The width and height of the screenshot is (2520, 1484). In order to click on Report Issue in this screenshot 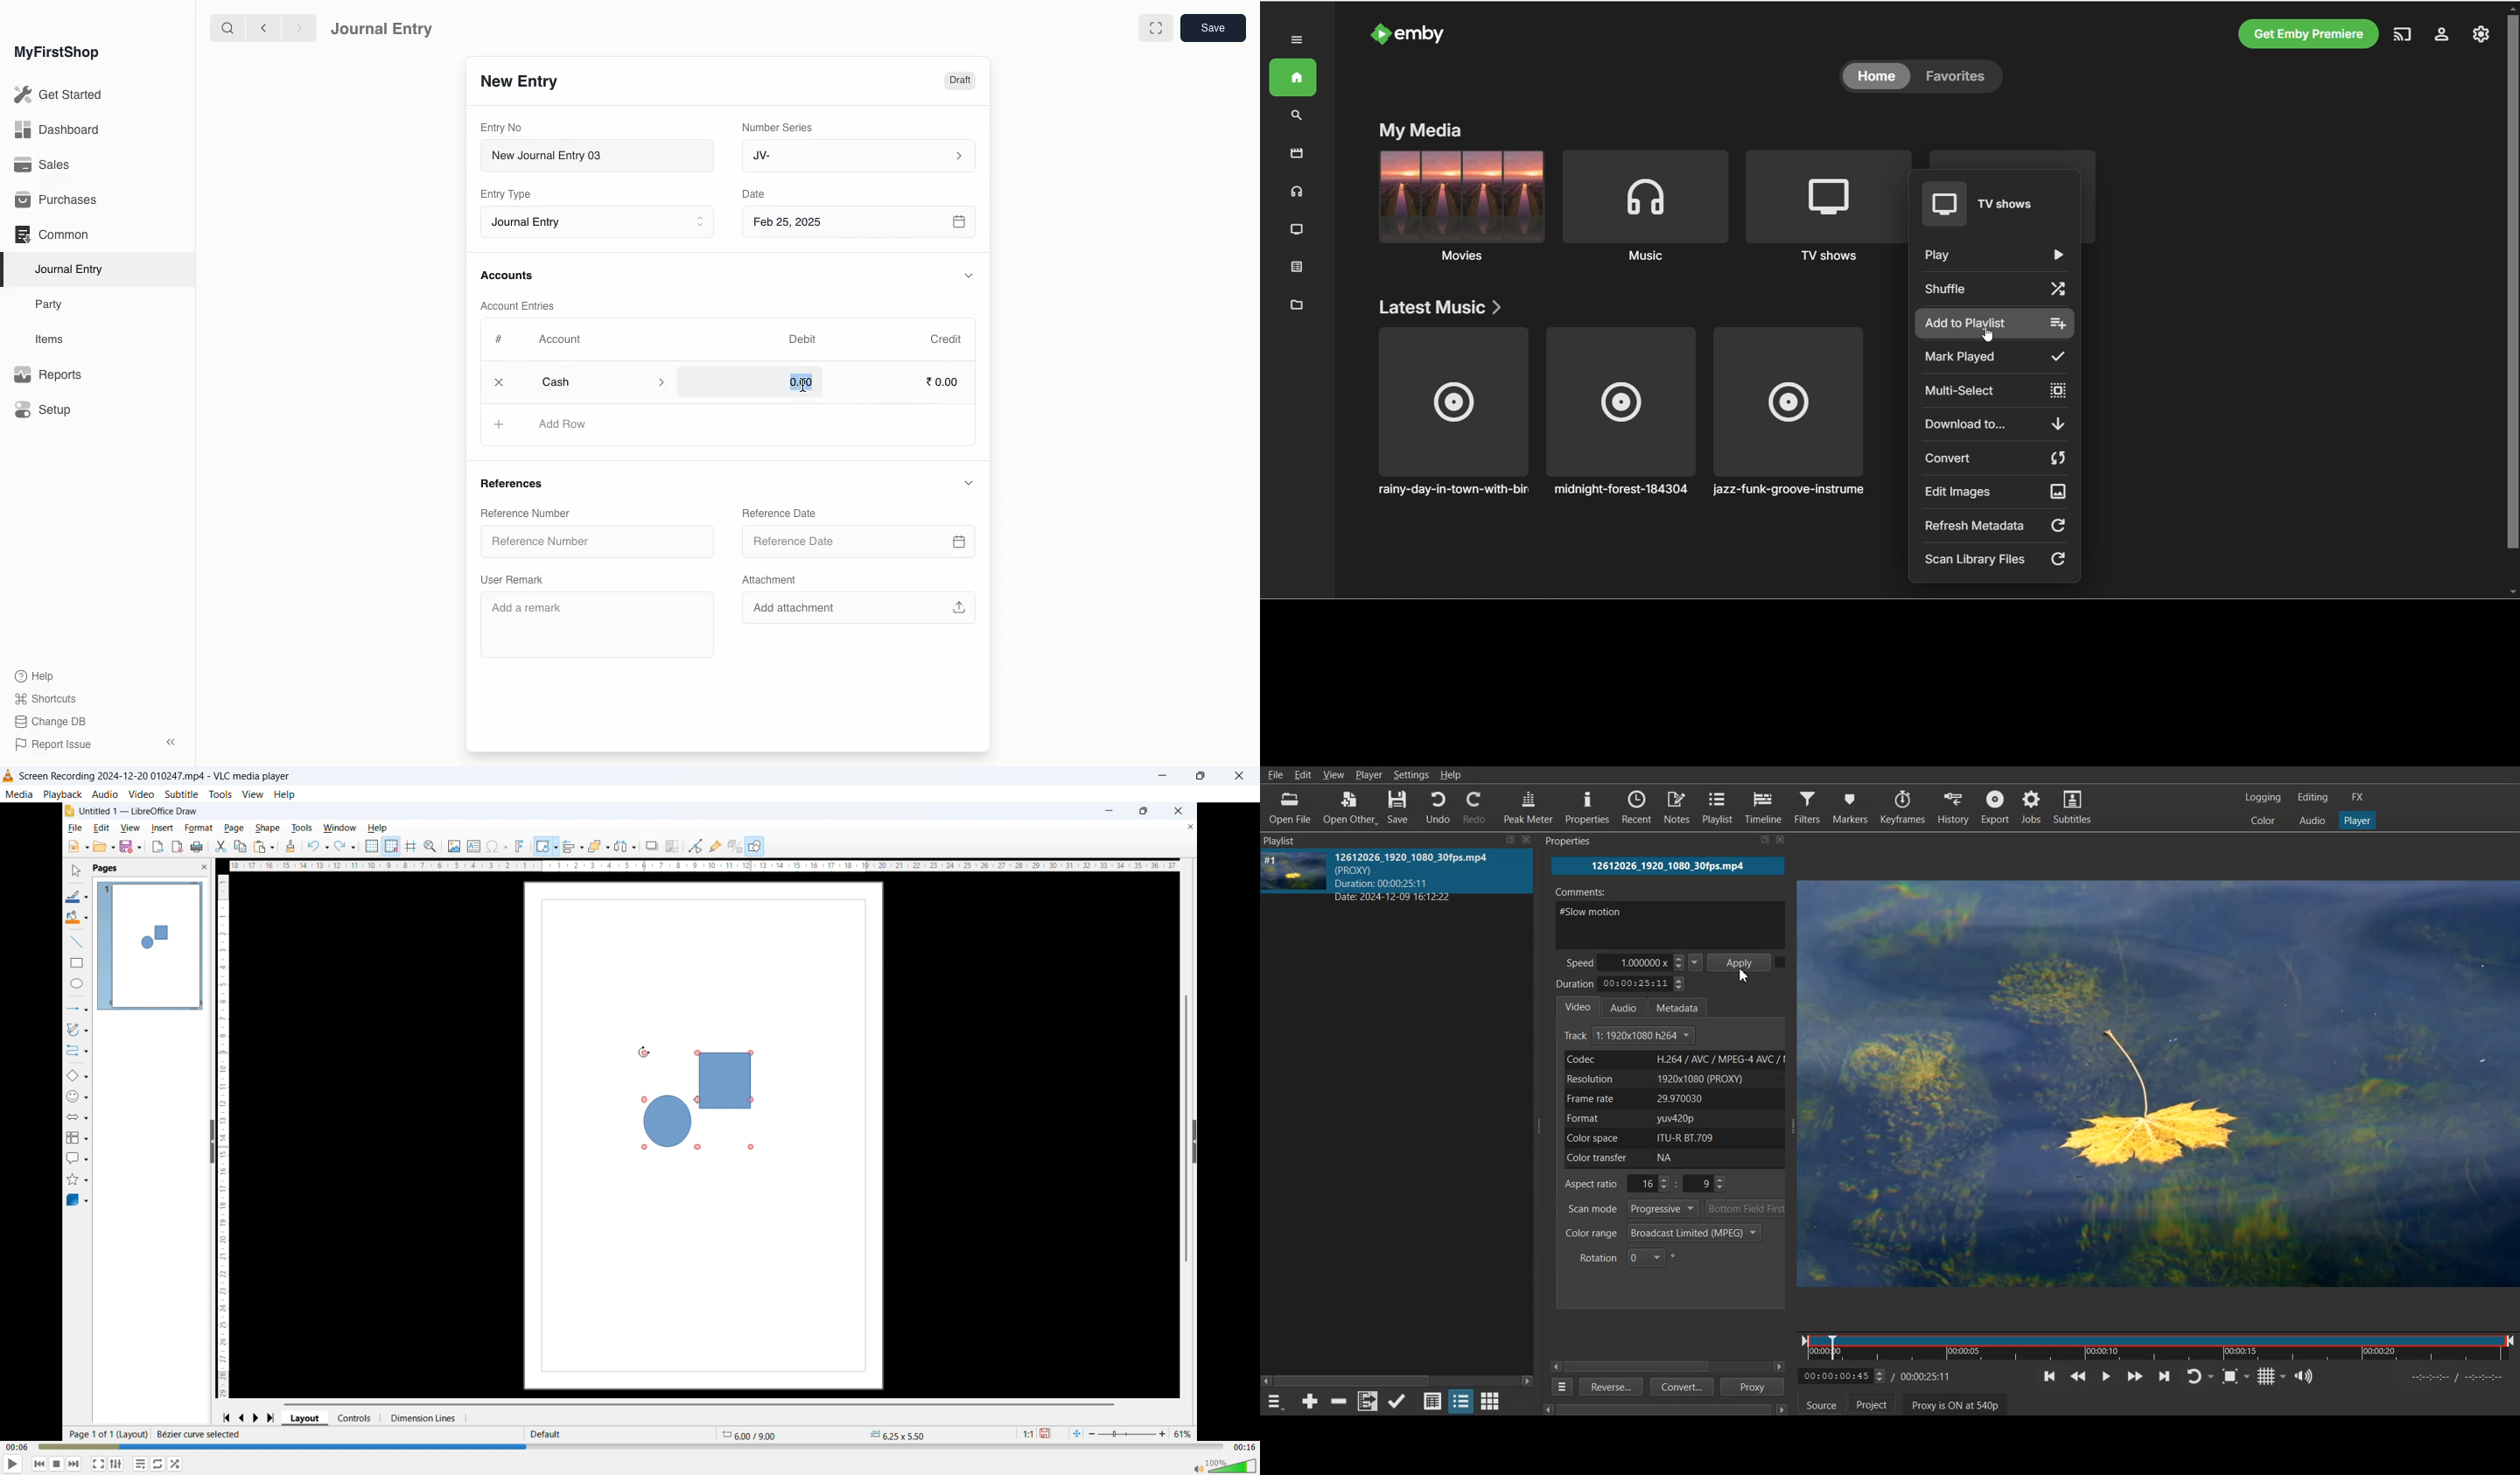, I will do `click(52, 744)`.